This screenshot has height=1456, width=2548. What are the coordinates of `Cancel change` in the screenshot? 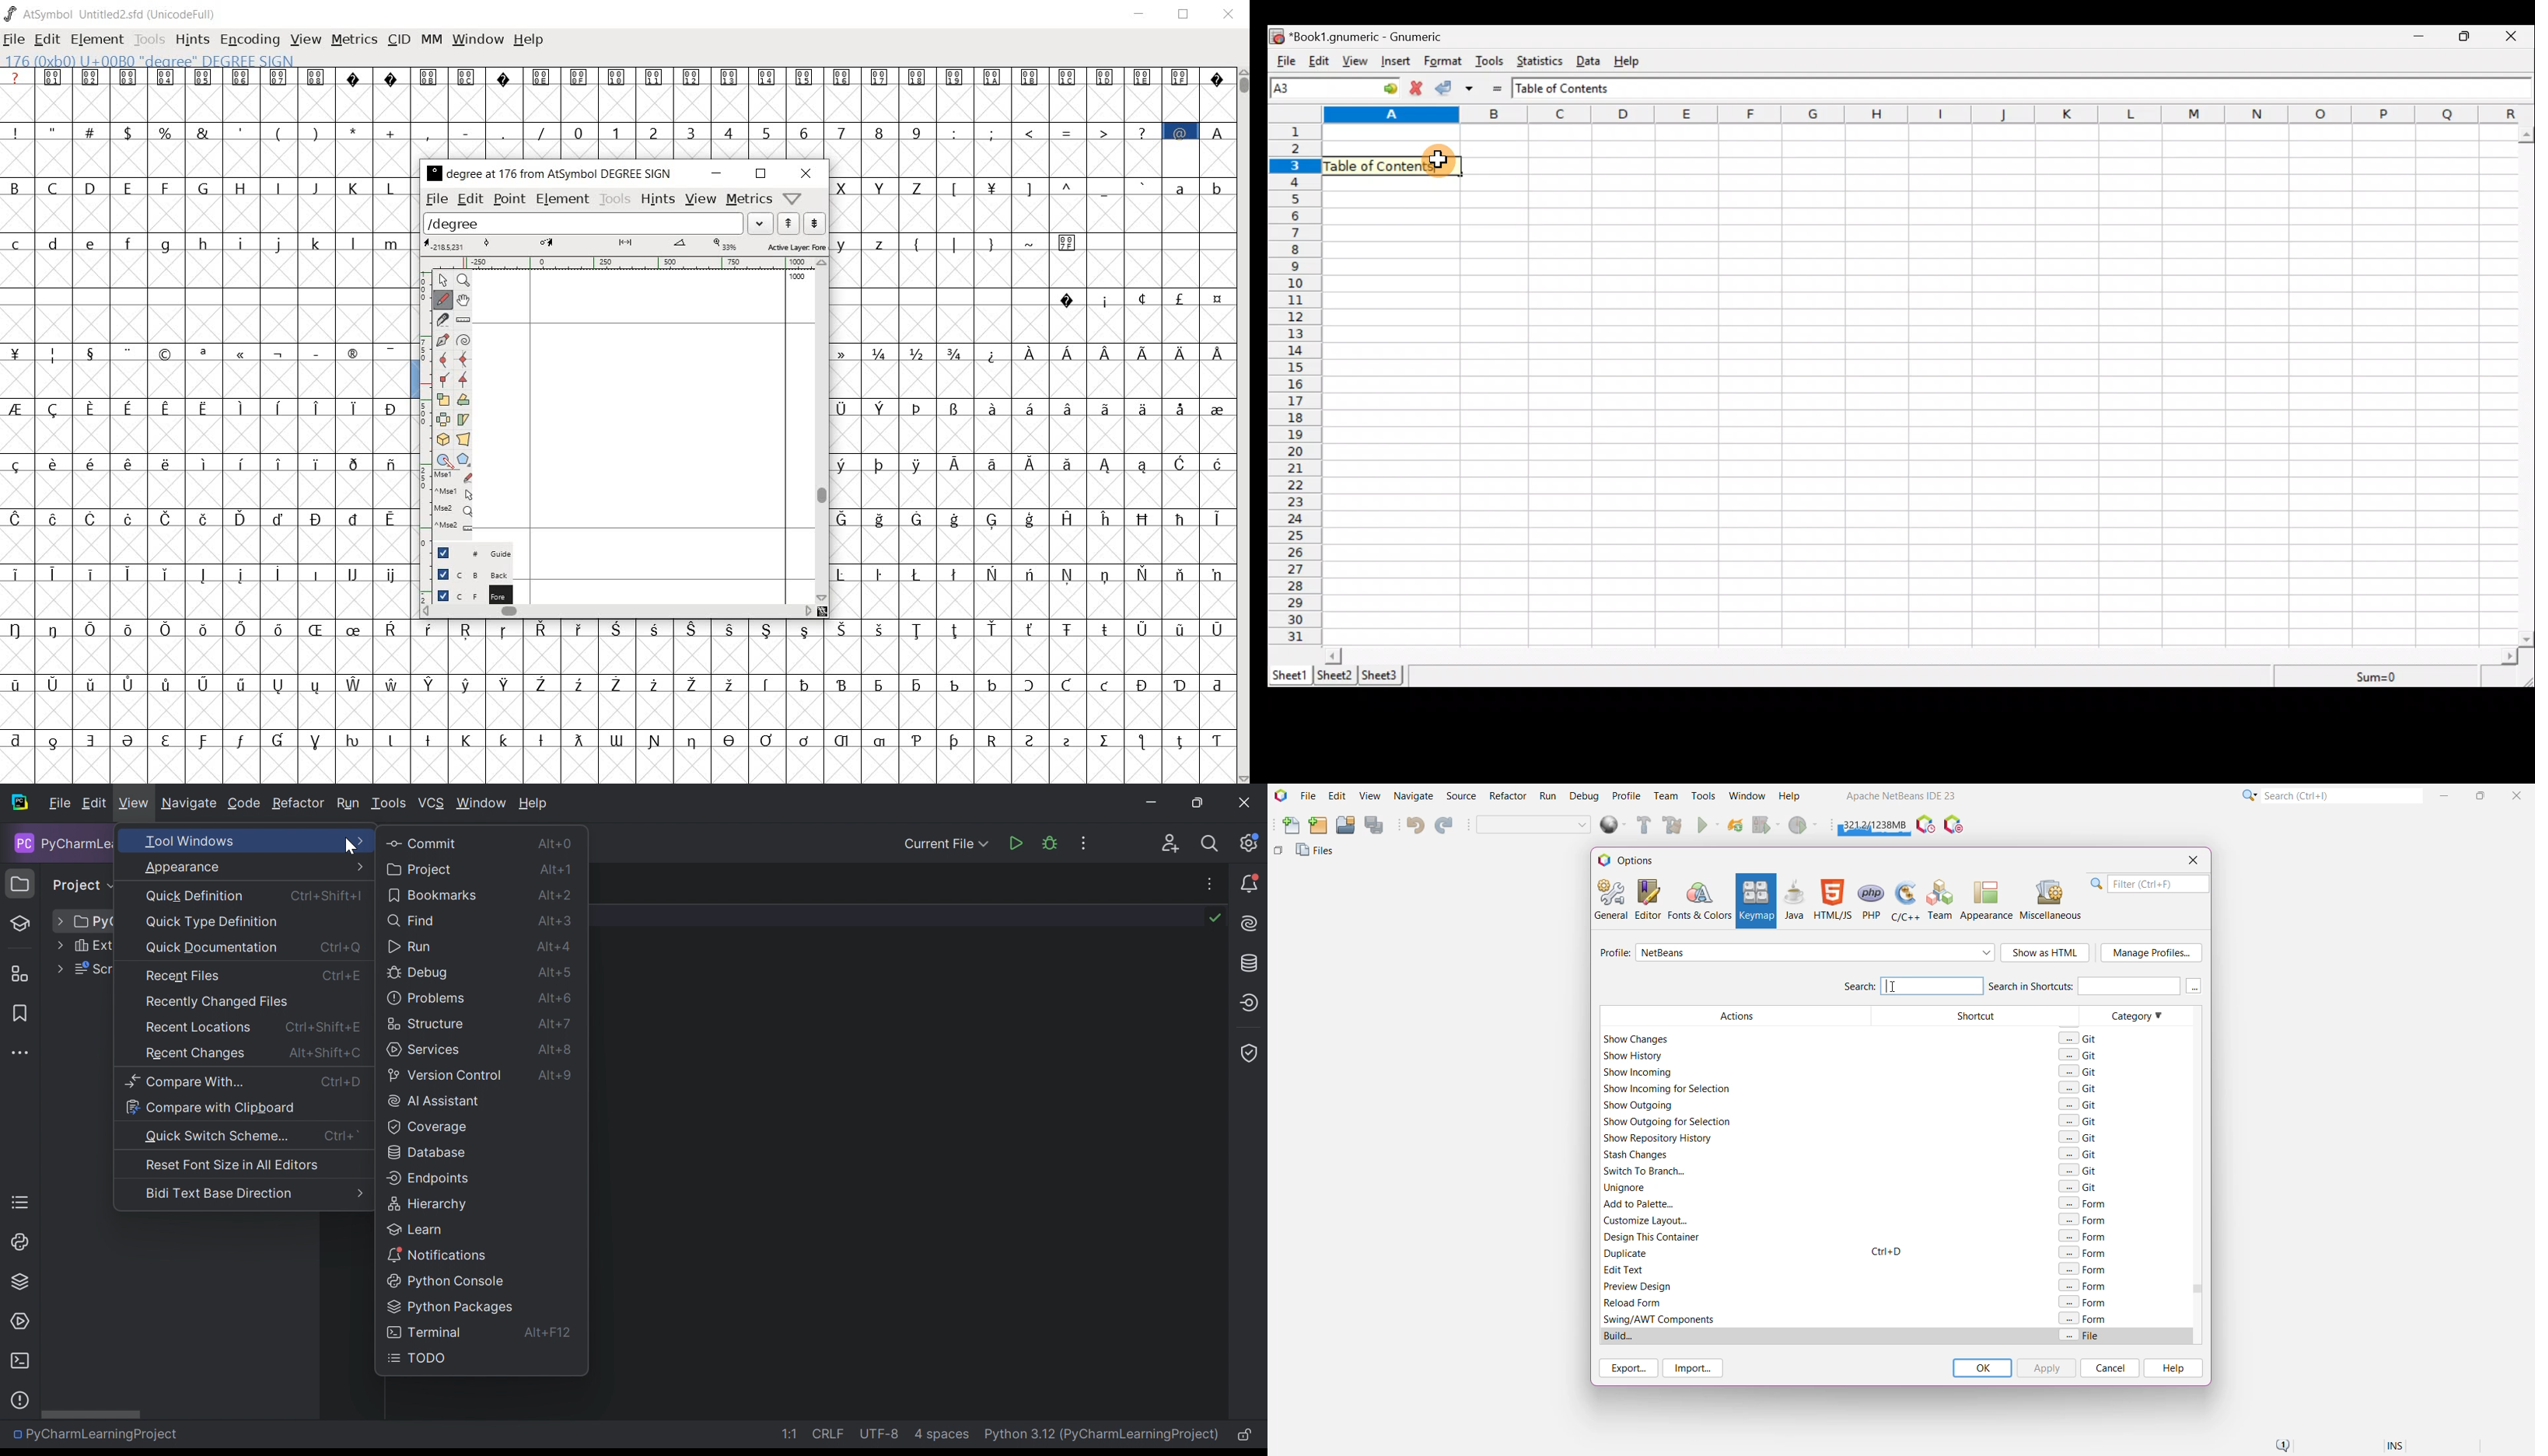 It's located at (1419, 90).